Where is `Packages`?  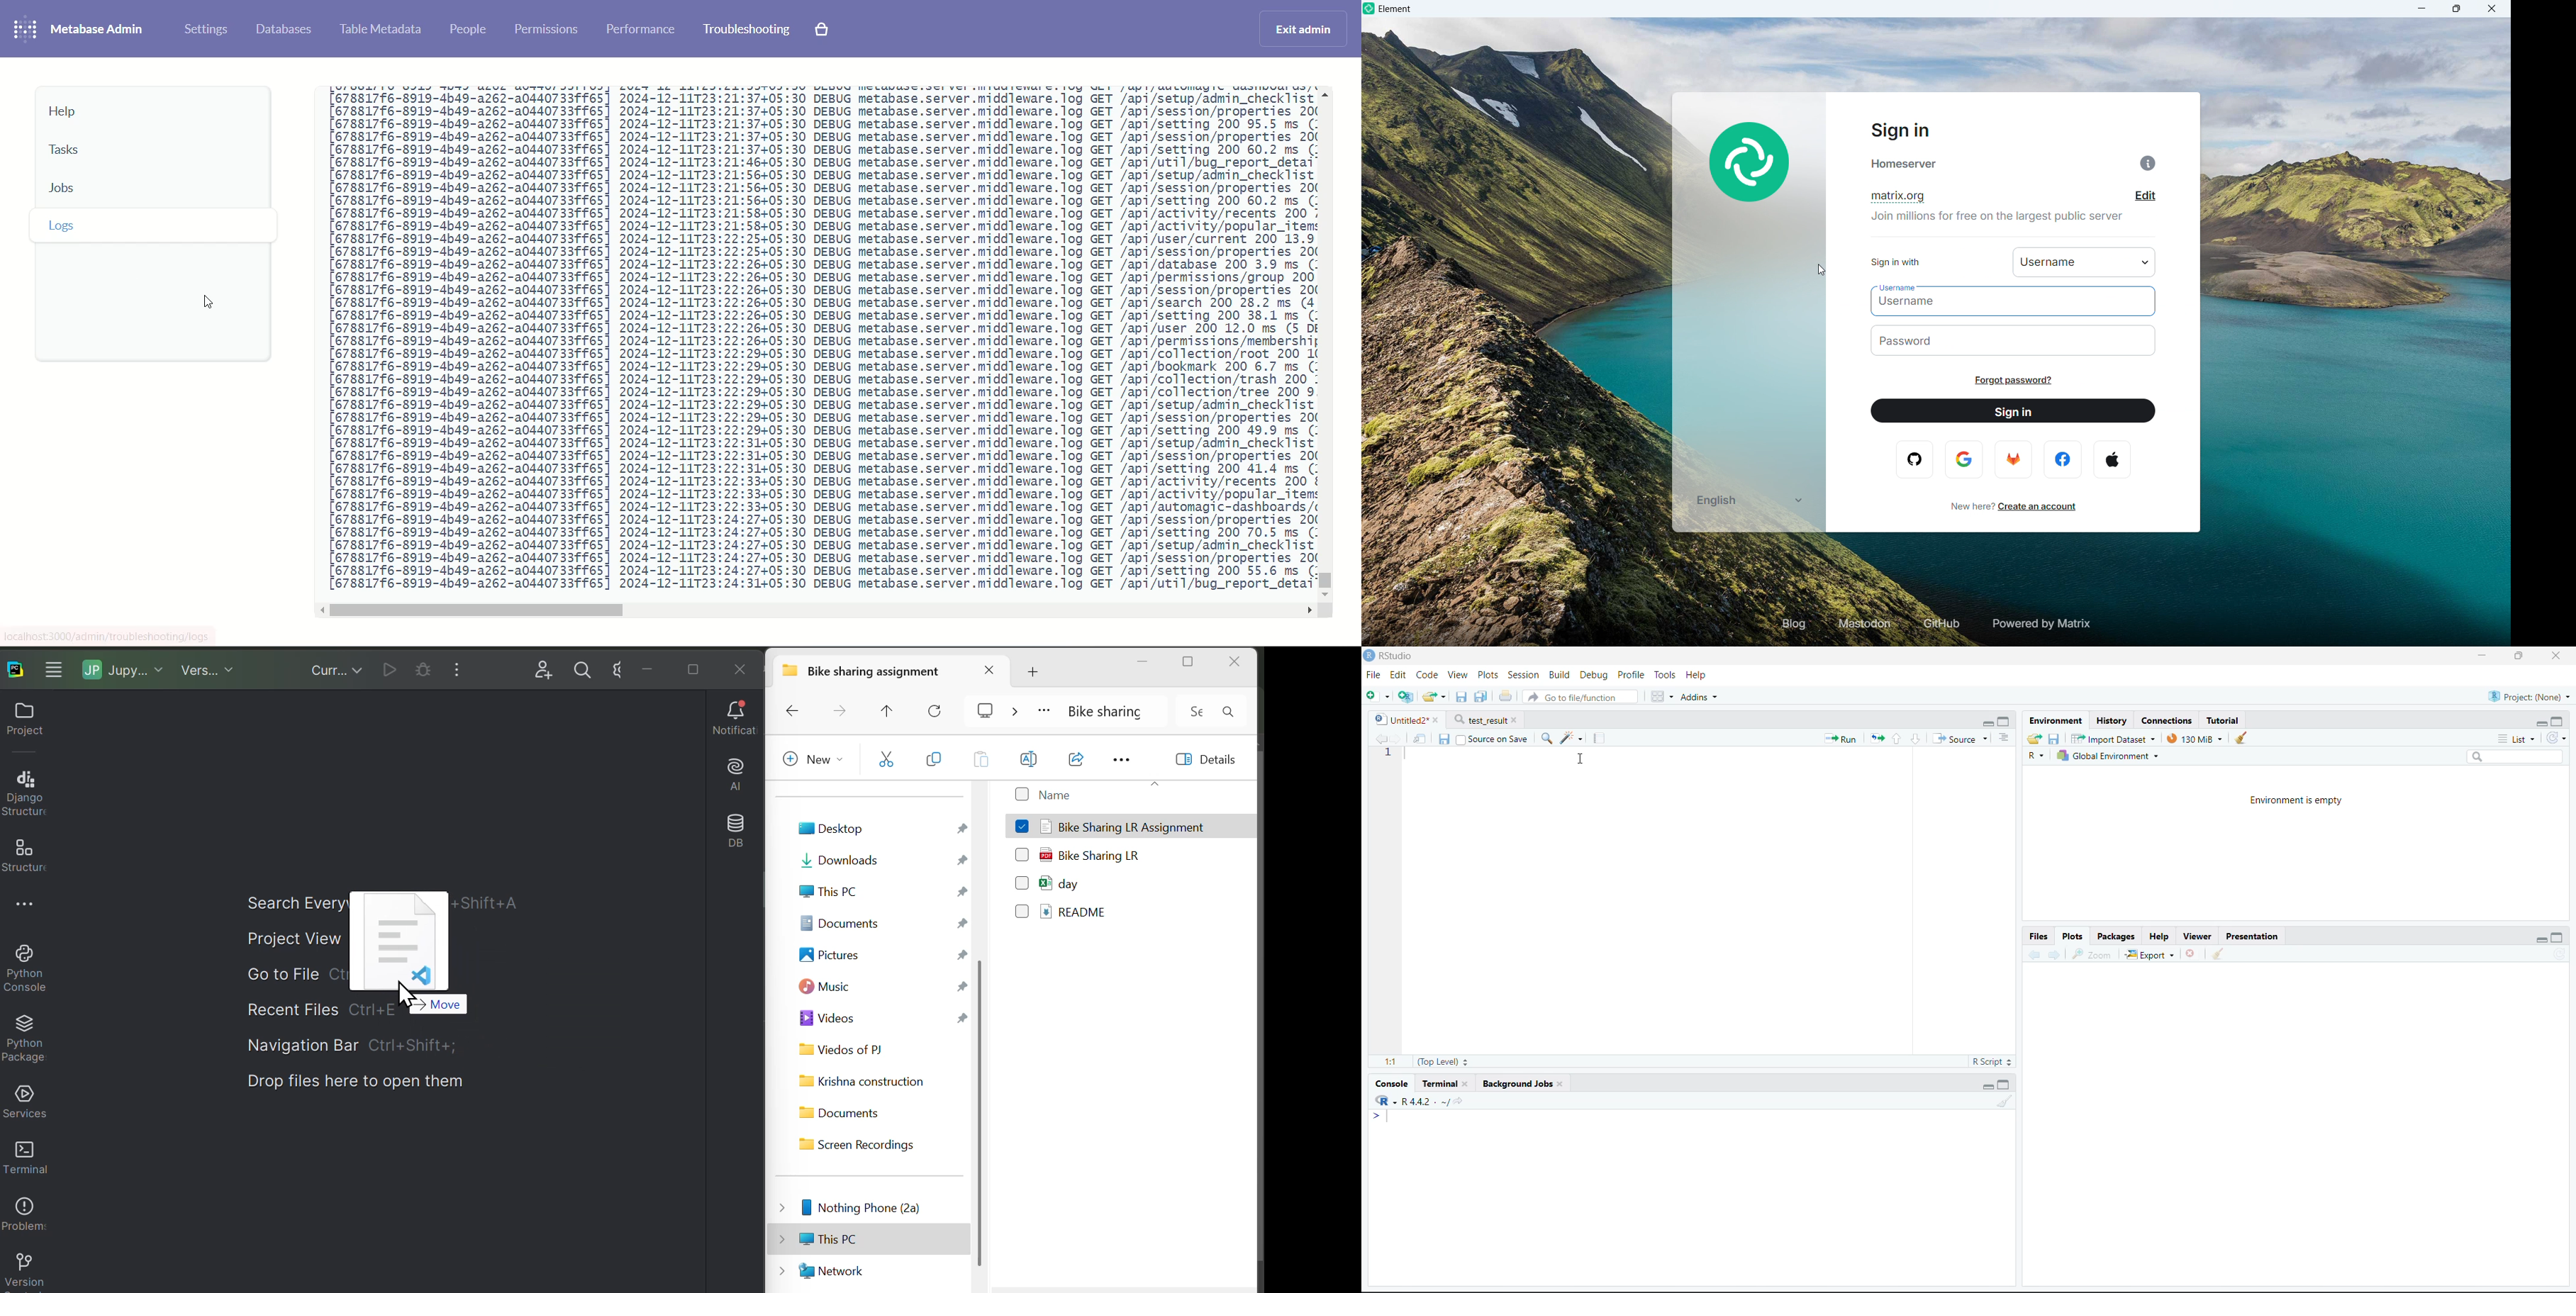
Packages is located at coordinates (2116, 934).